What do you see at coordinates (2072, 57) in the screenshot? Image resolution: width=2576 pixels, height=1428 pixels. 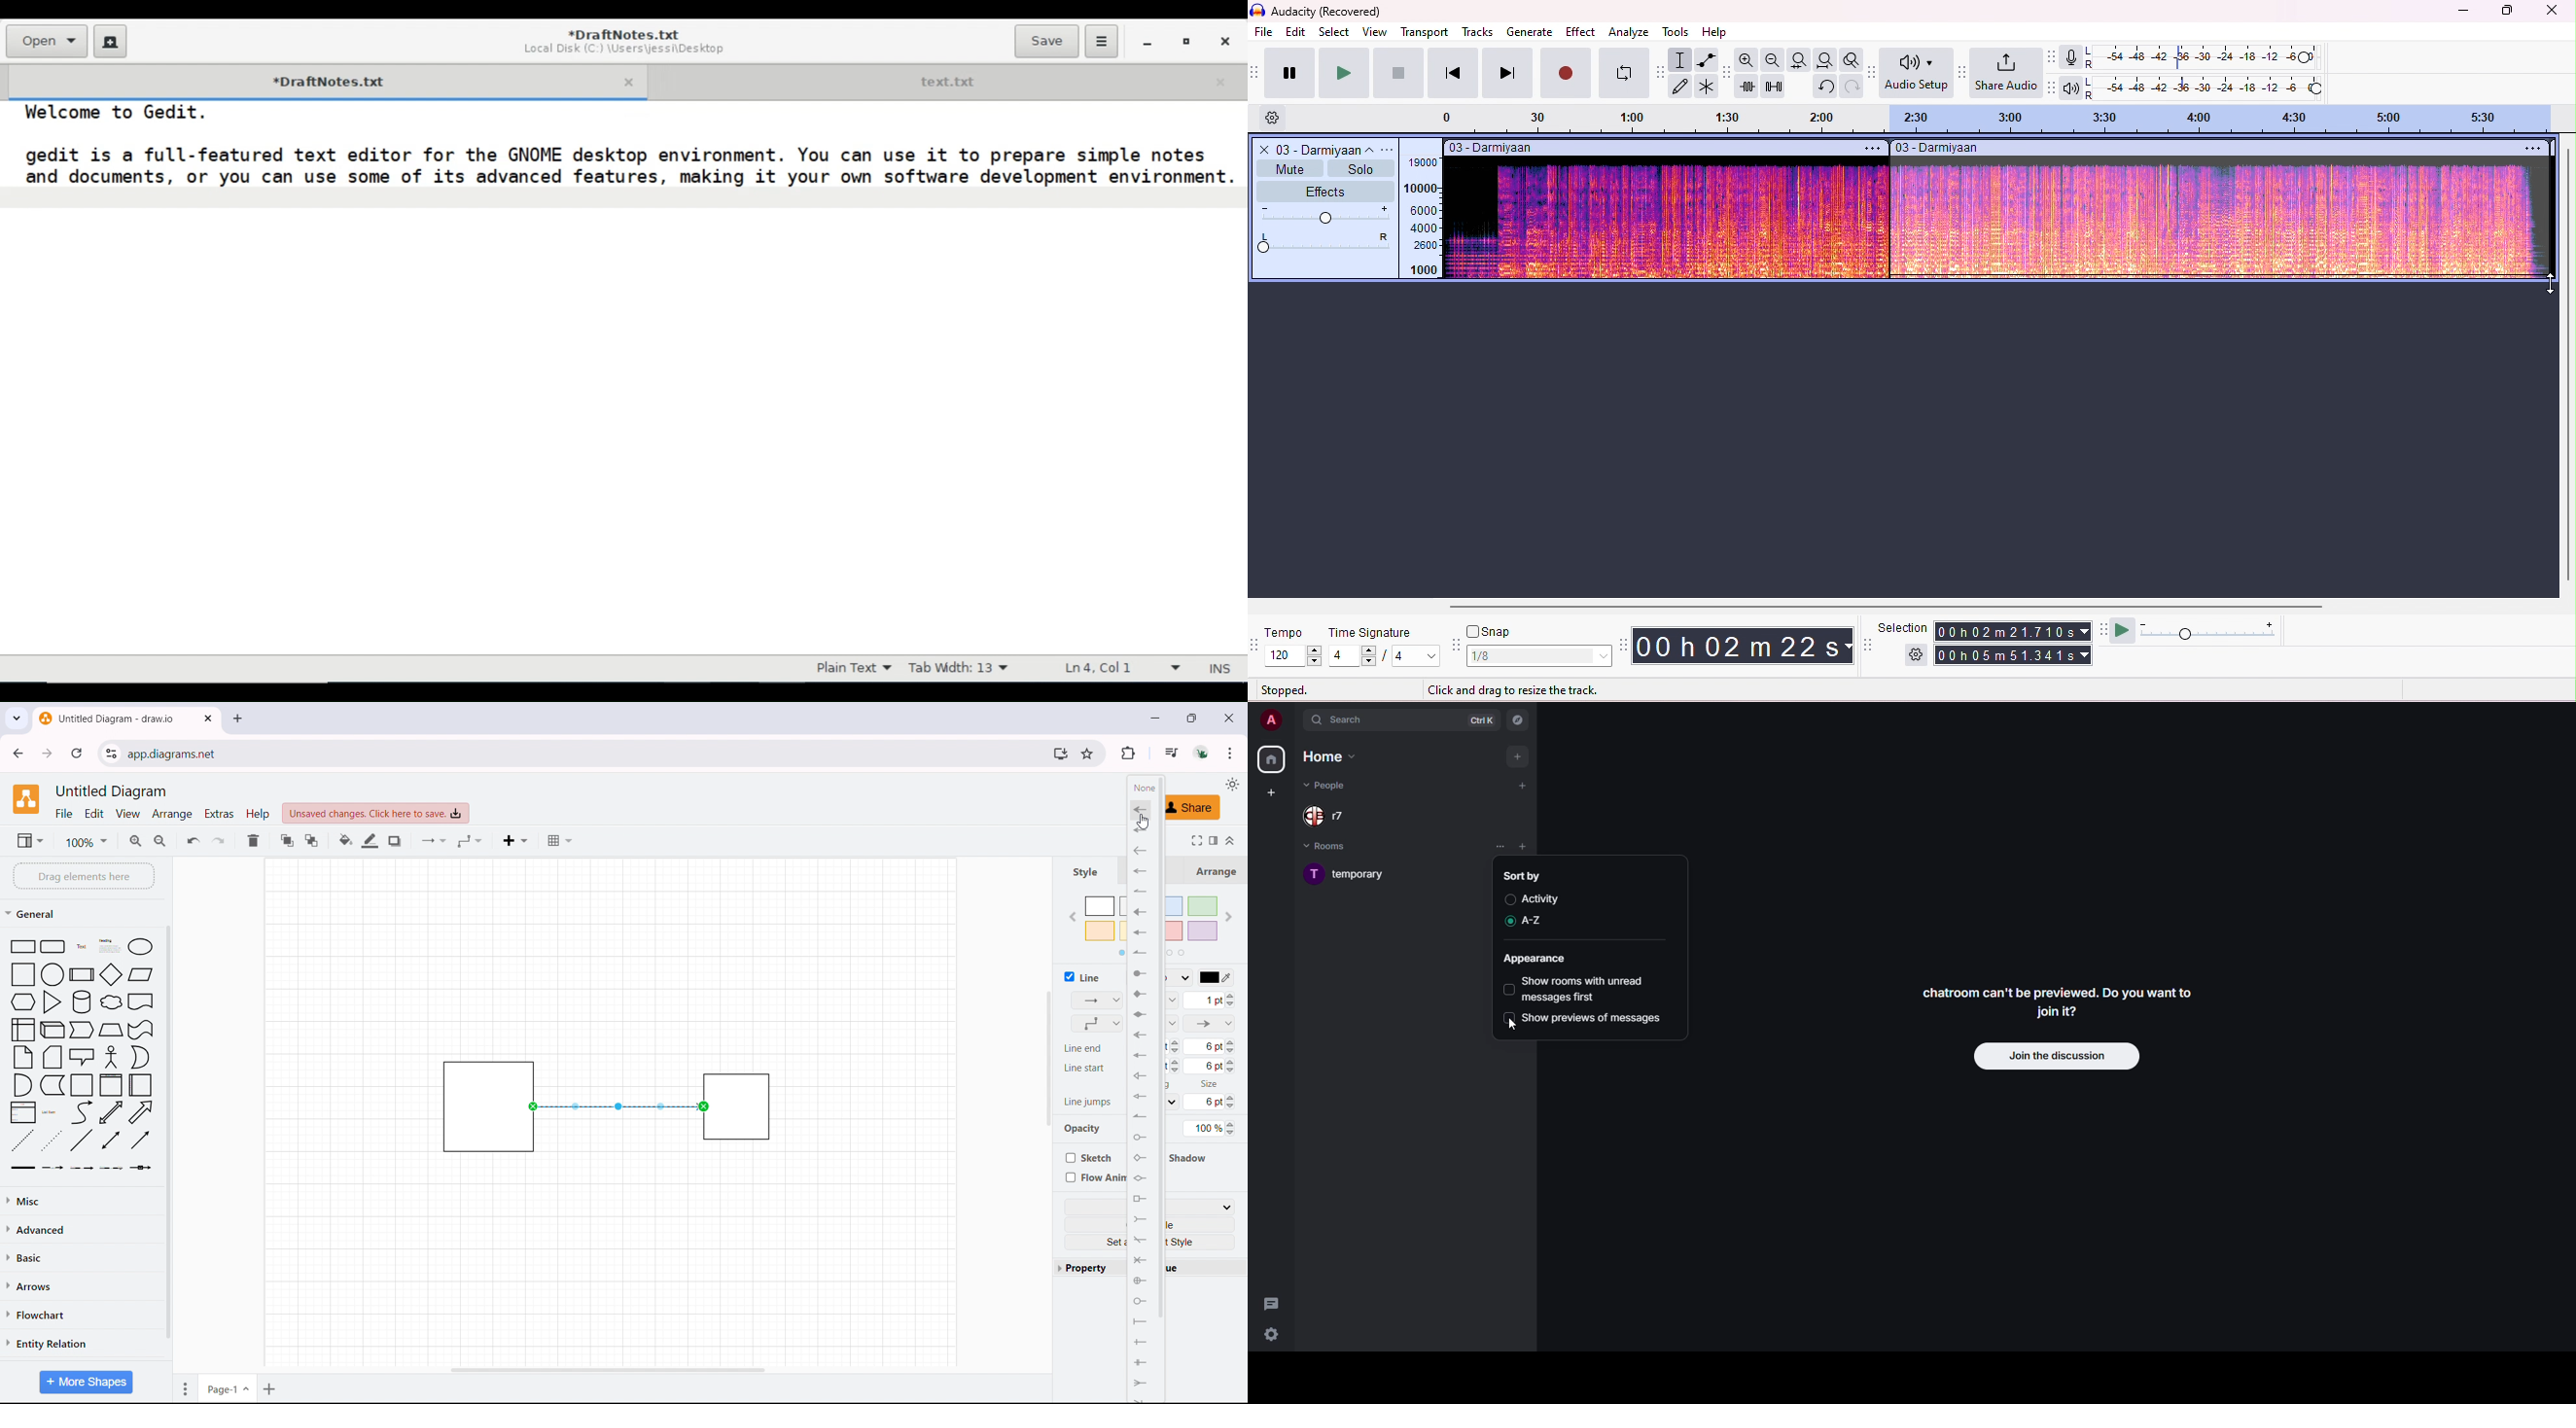 I see `recording meter` at bounding box center [2072, 57].